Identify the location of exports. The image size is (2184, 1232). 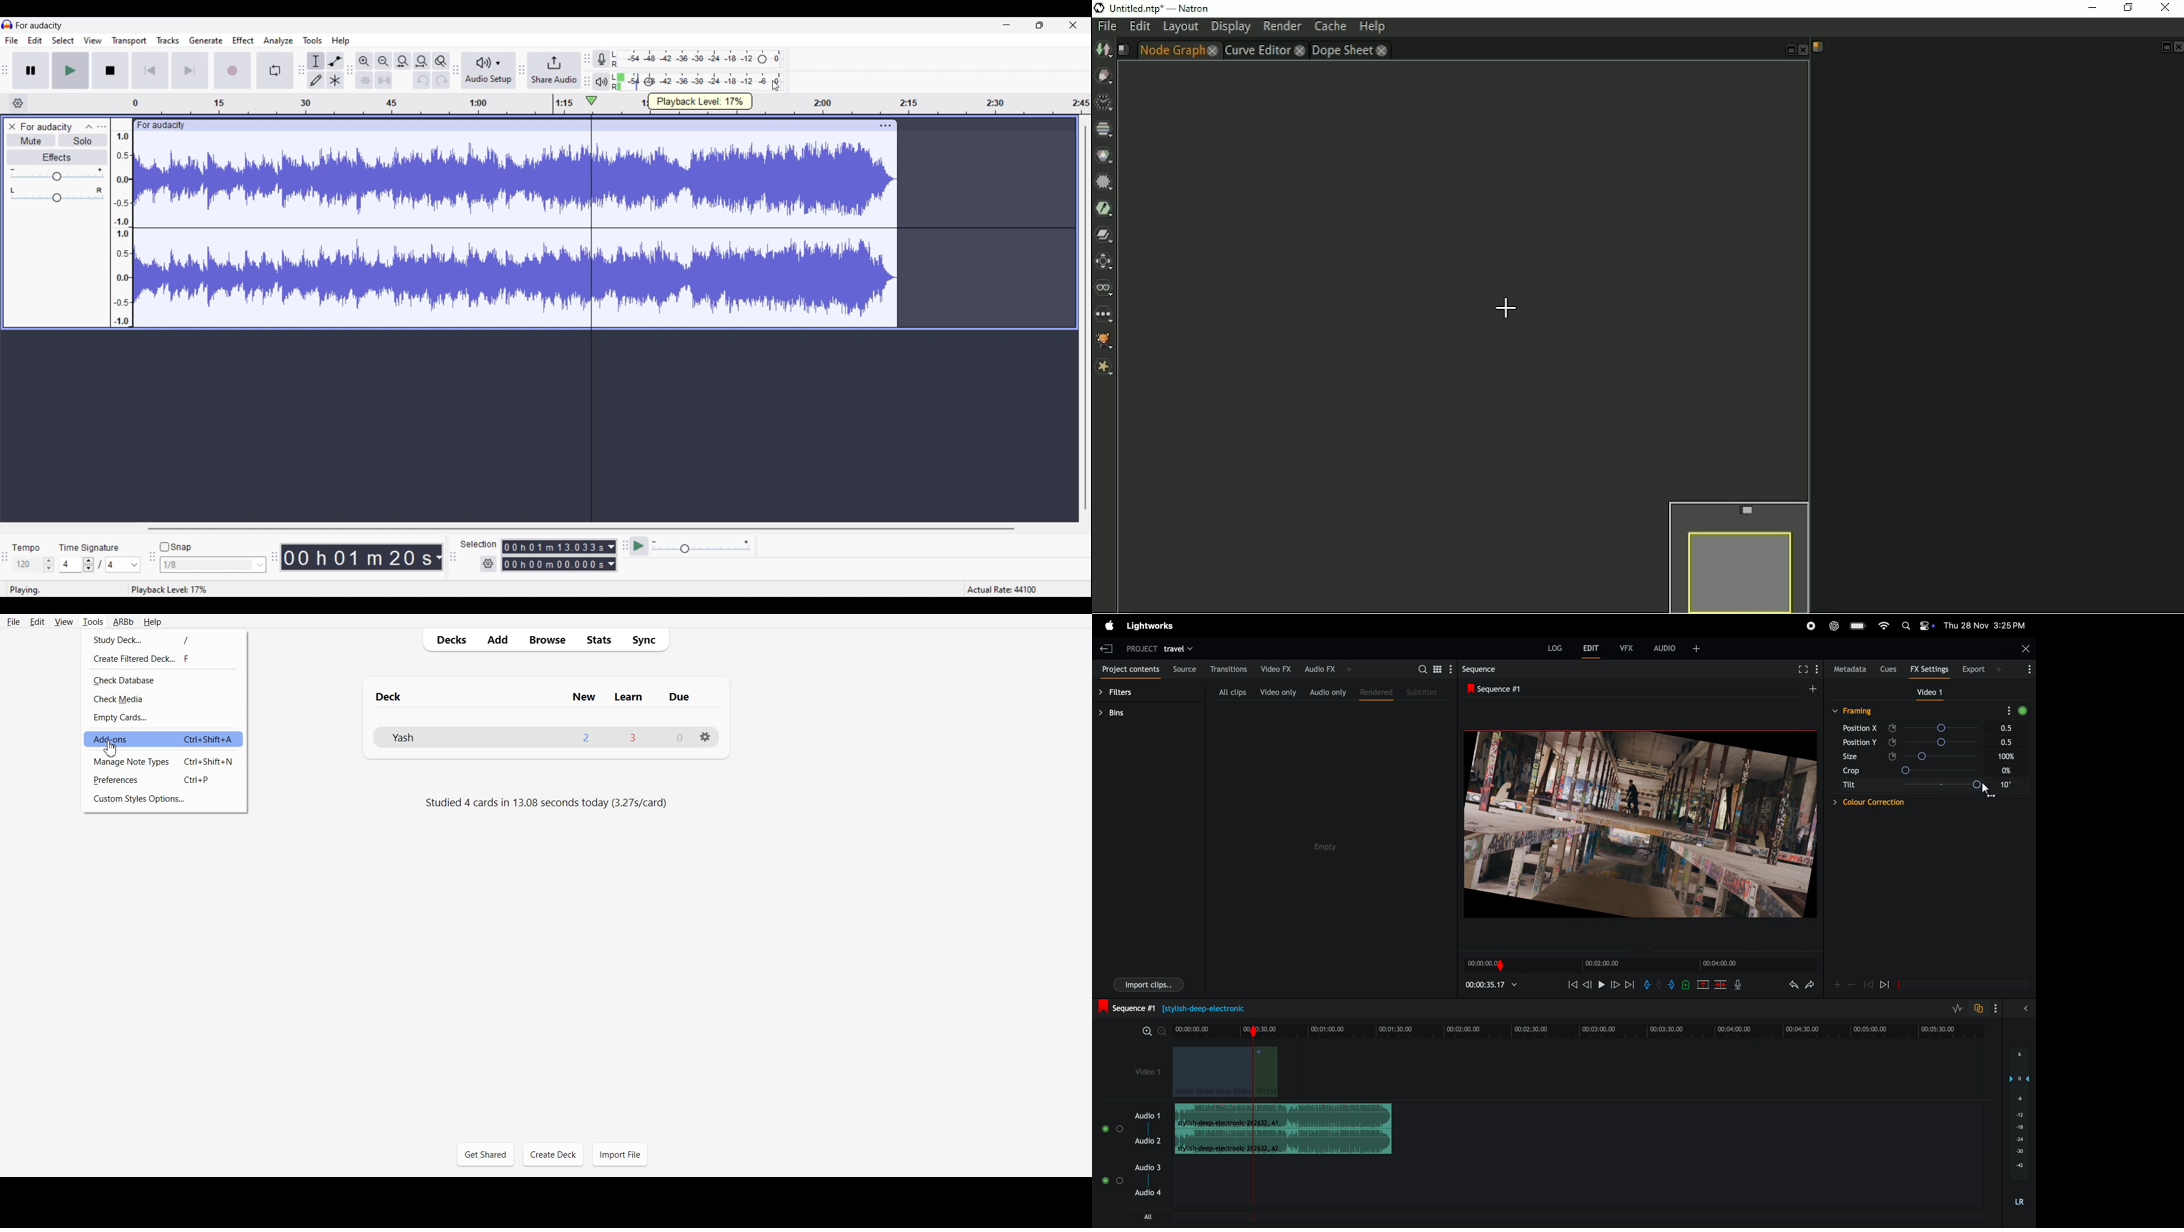
(1972, 670).